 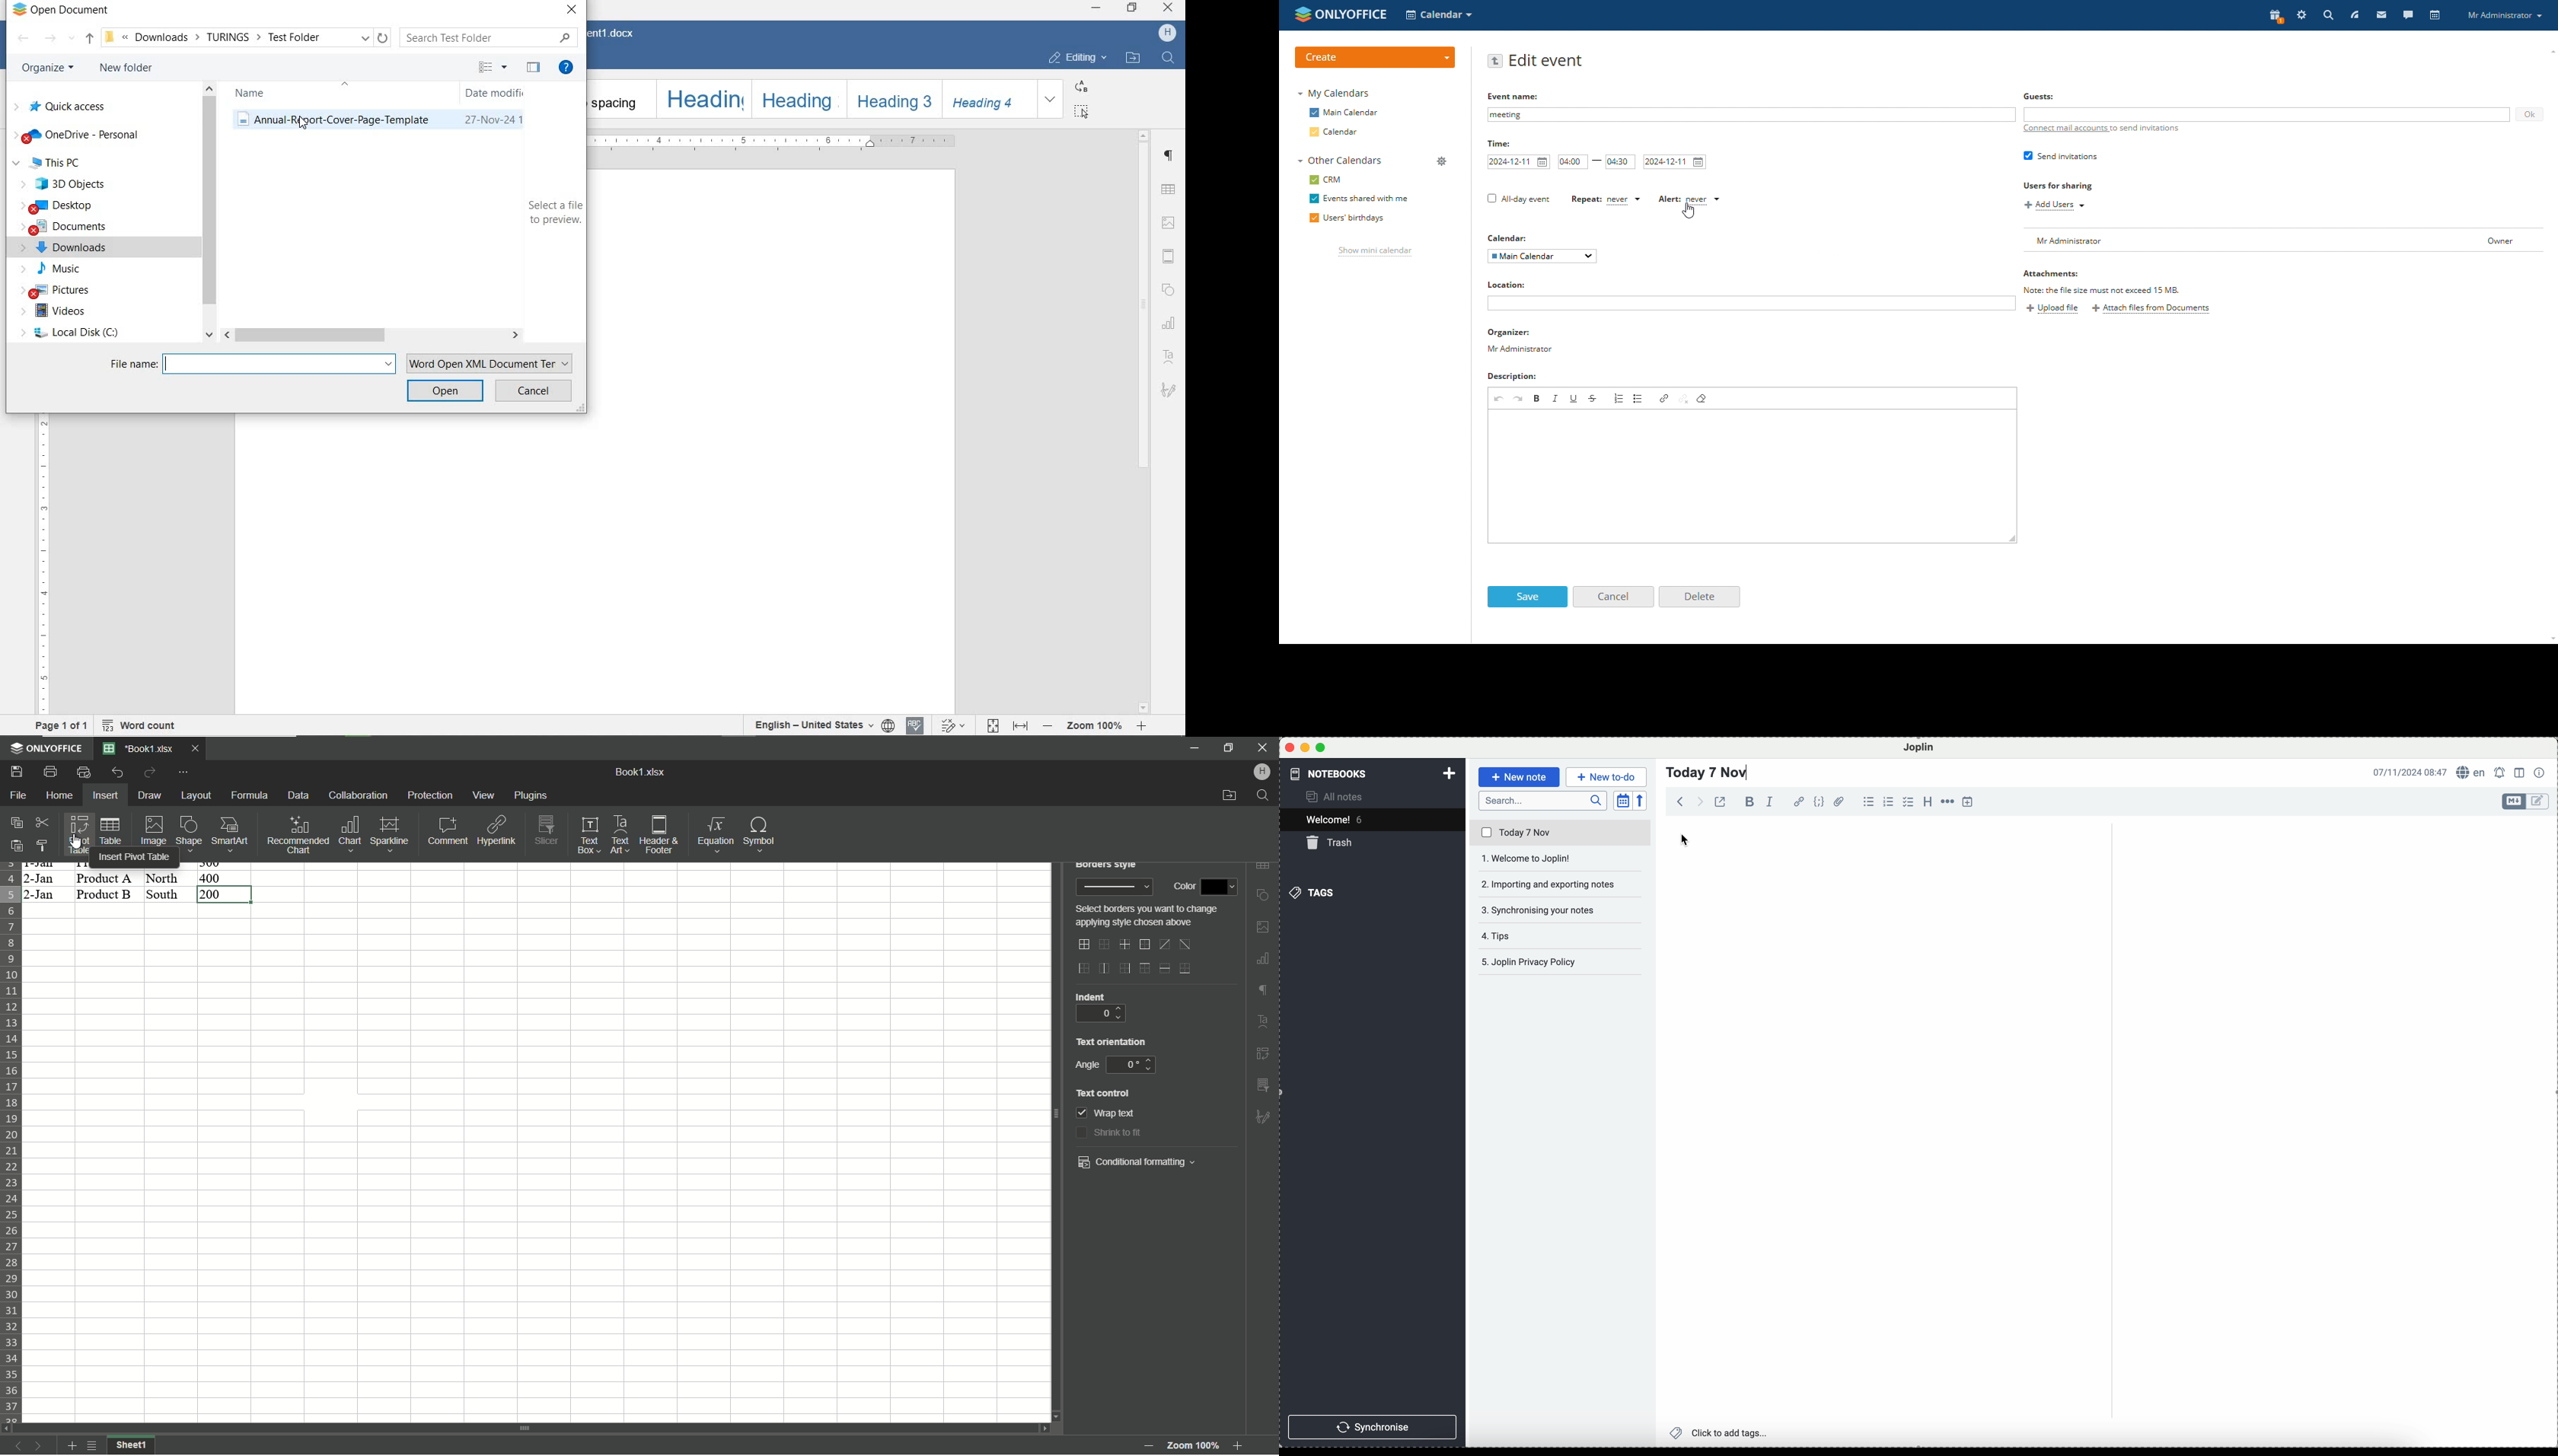 What do you see at coordinates (534, 390) in the screenshot?
I see `CANCEL` at bounding box center [534, 390].